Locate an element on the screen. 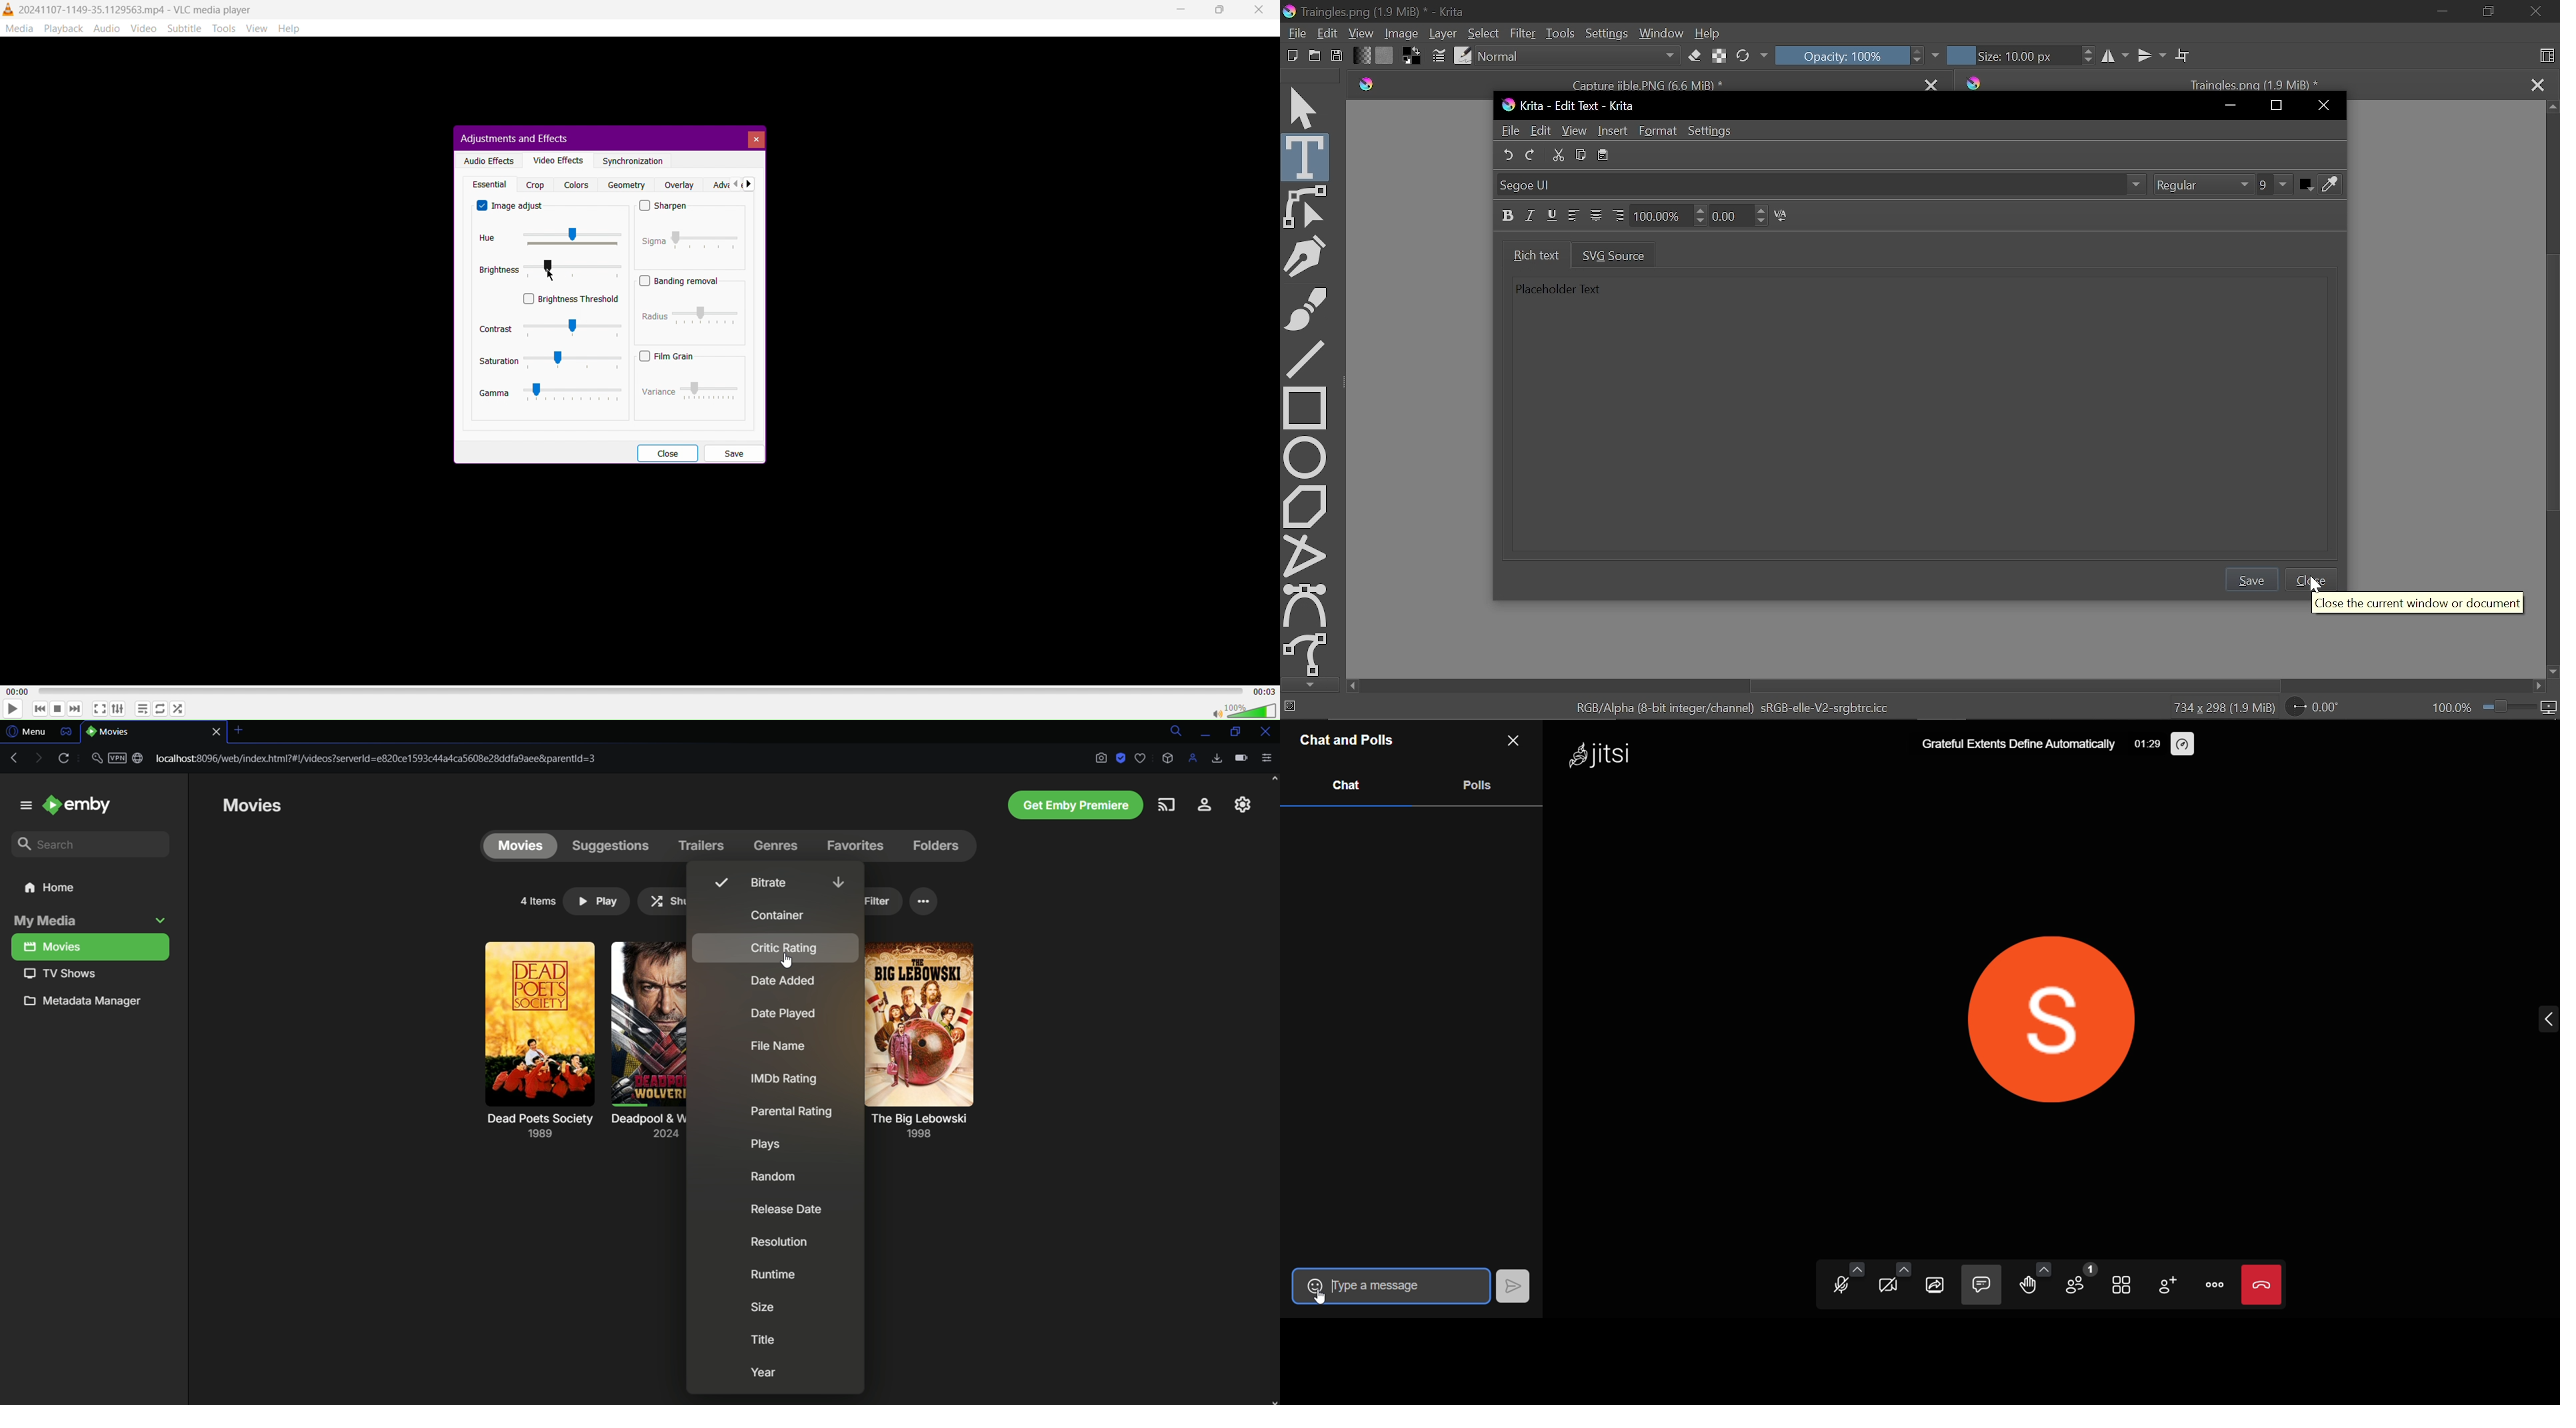 This screenshot has height=1428, width=2576. text tool is located at coordinates (1306, 157).